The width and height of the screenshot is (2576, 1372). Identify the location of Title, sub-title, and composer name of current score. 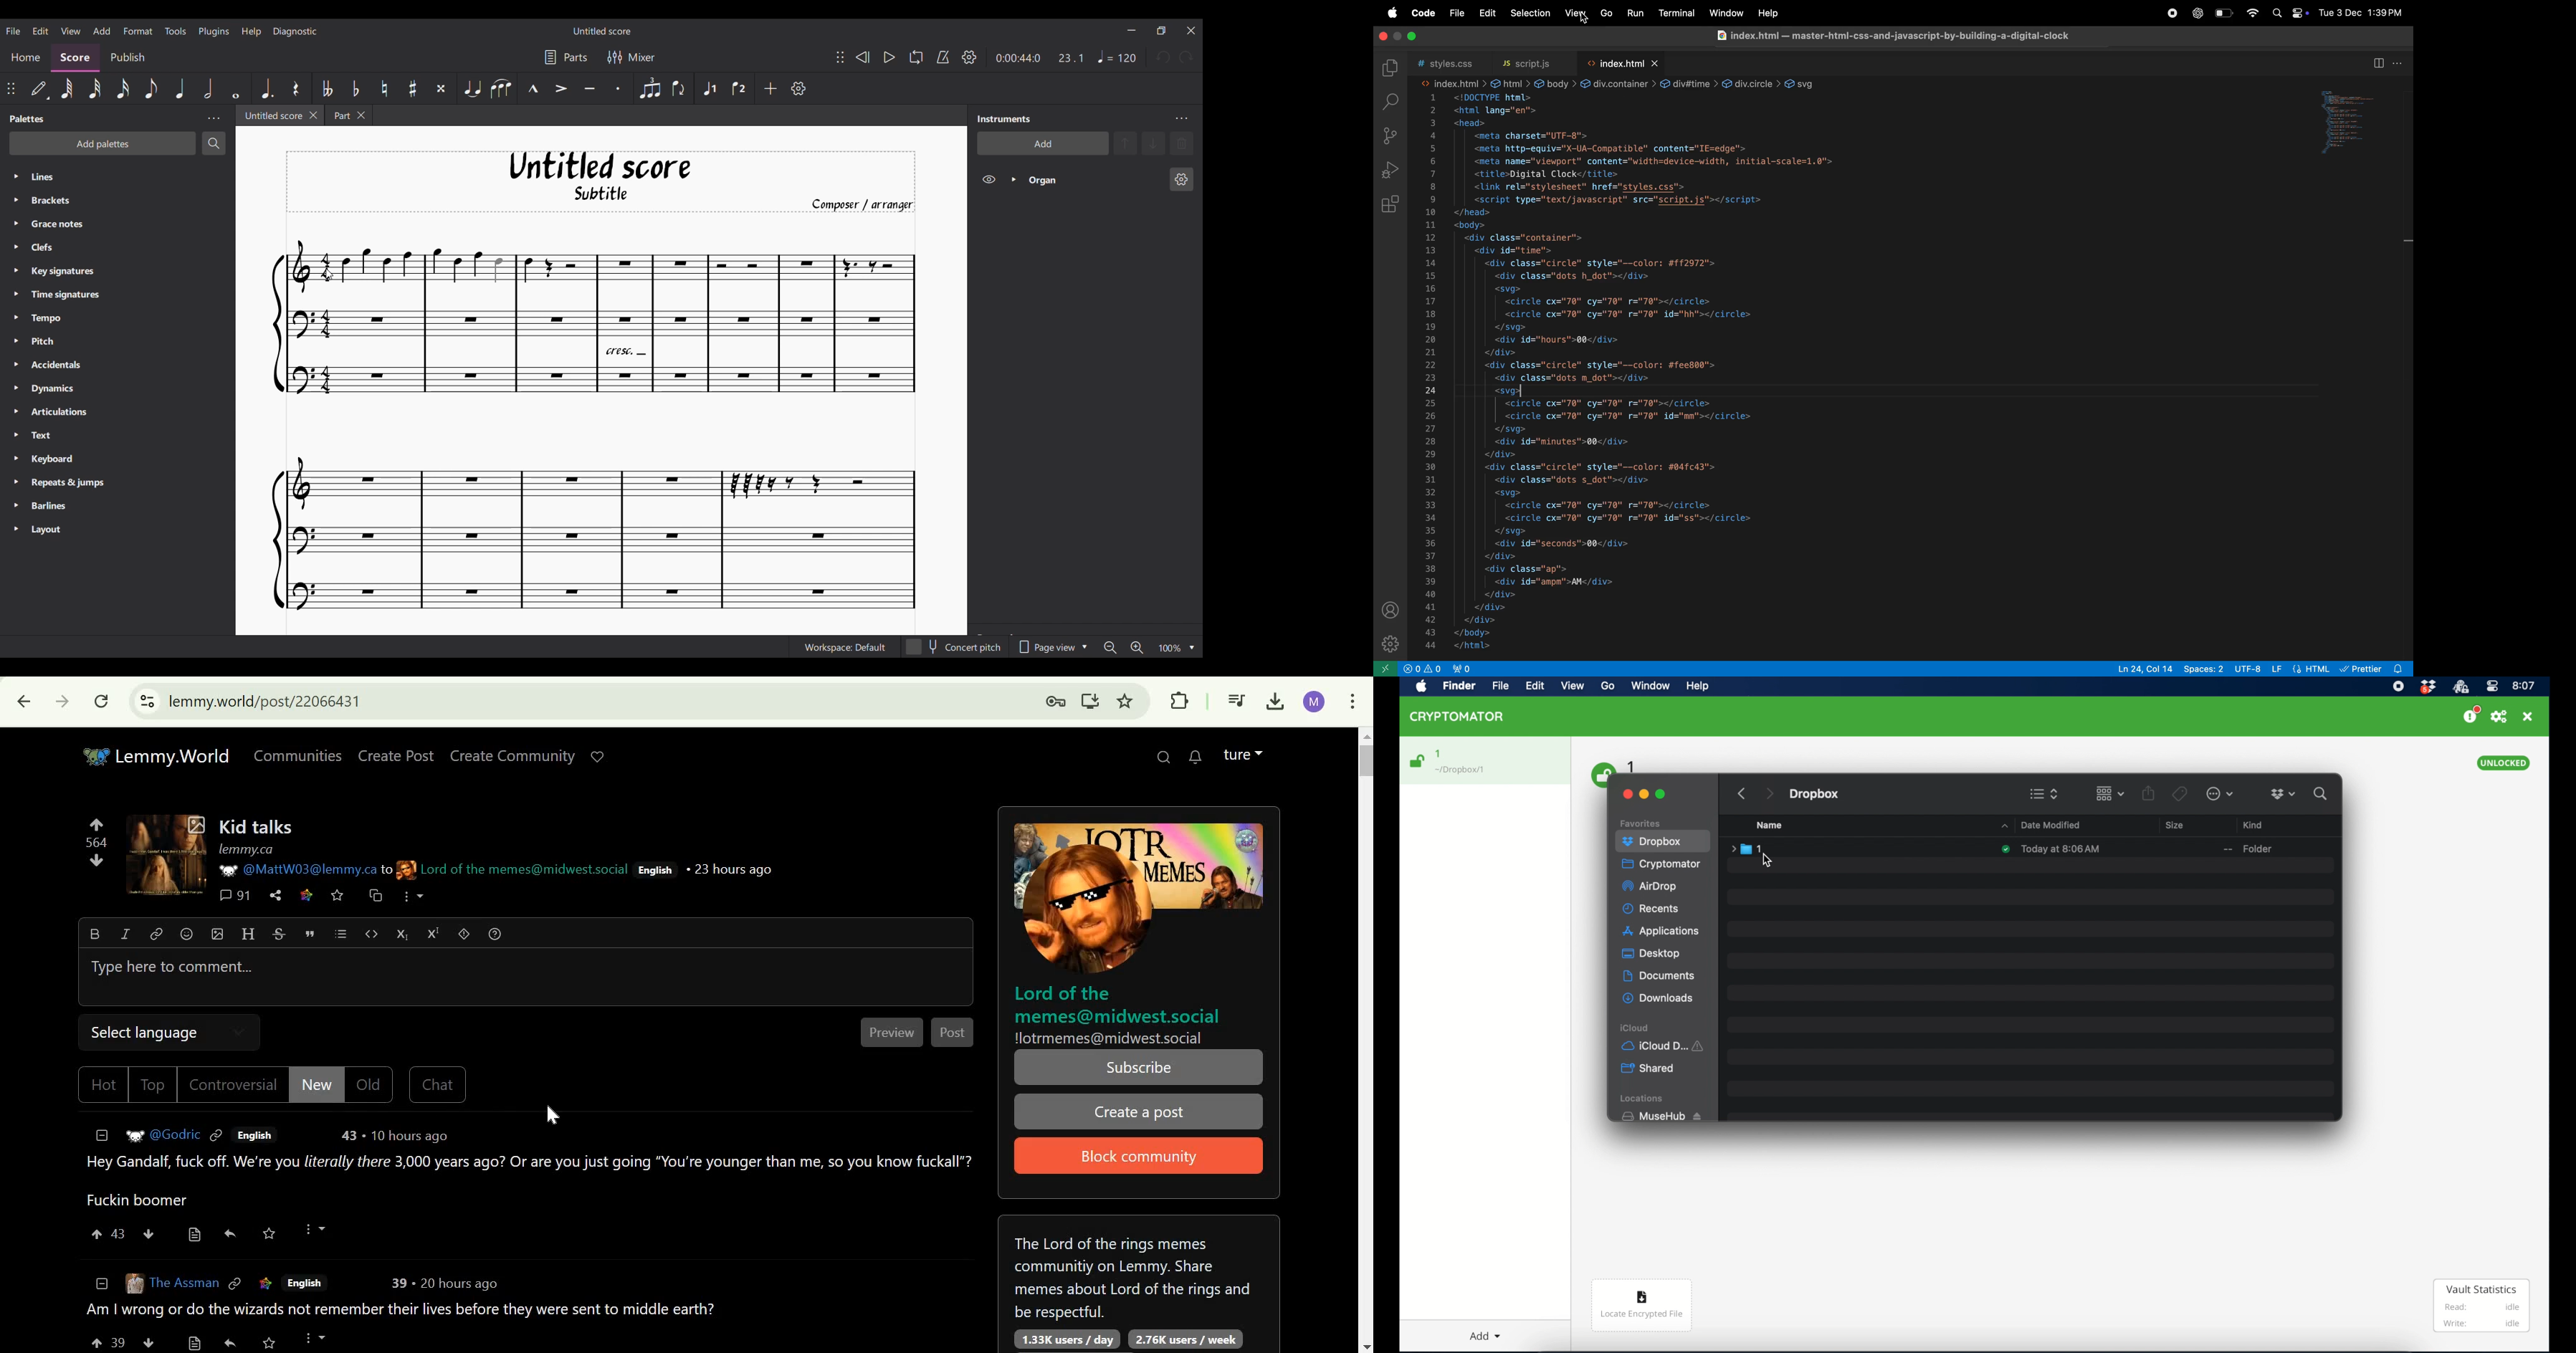
(601, 182).